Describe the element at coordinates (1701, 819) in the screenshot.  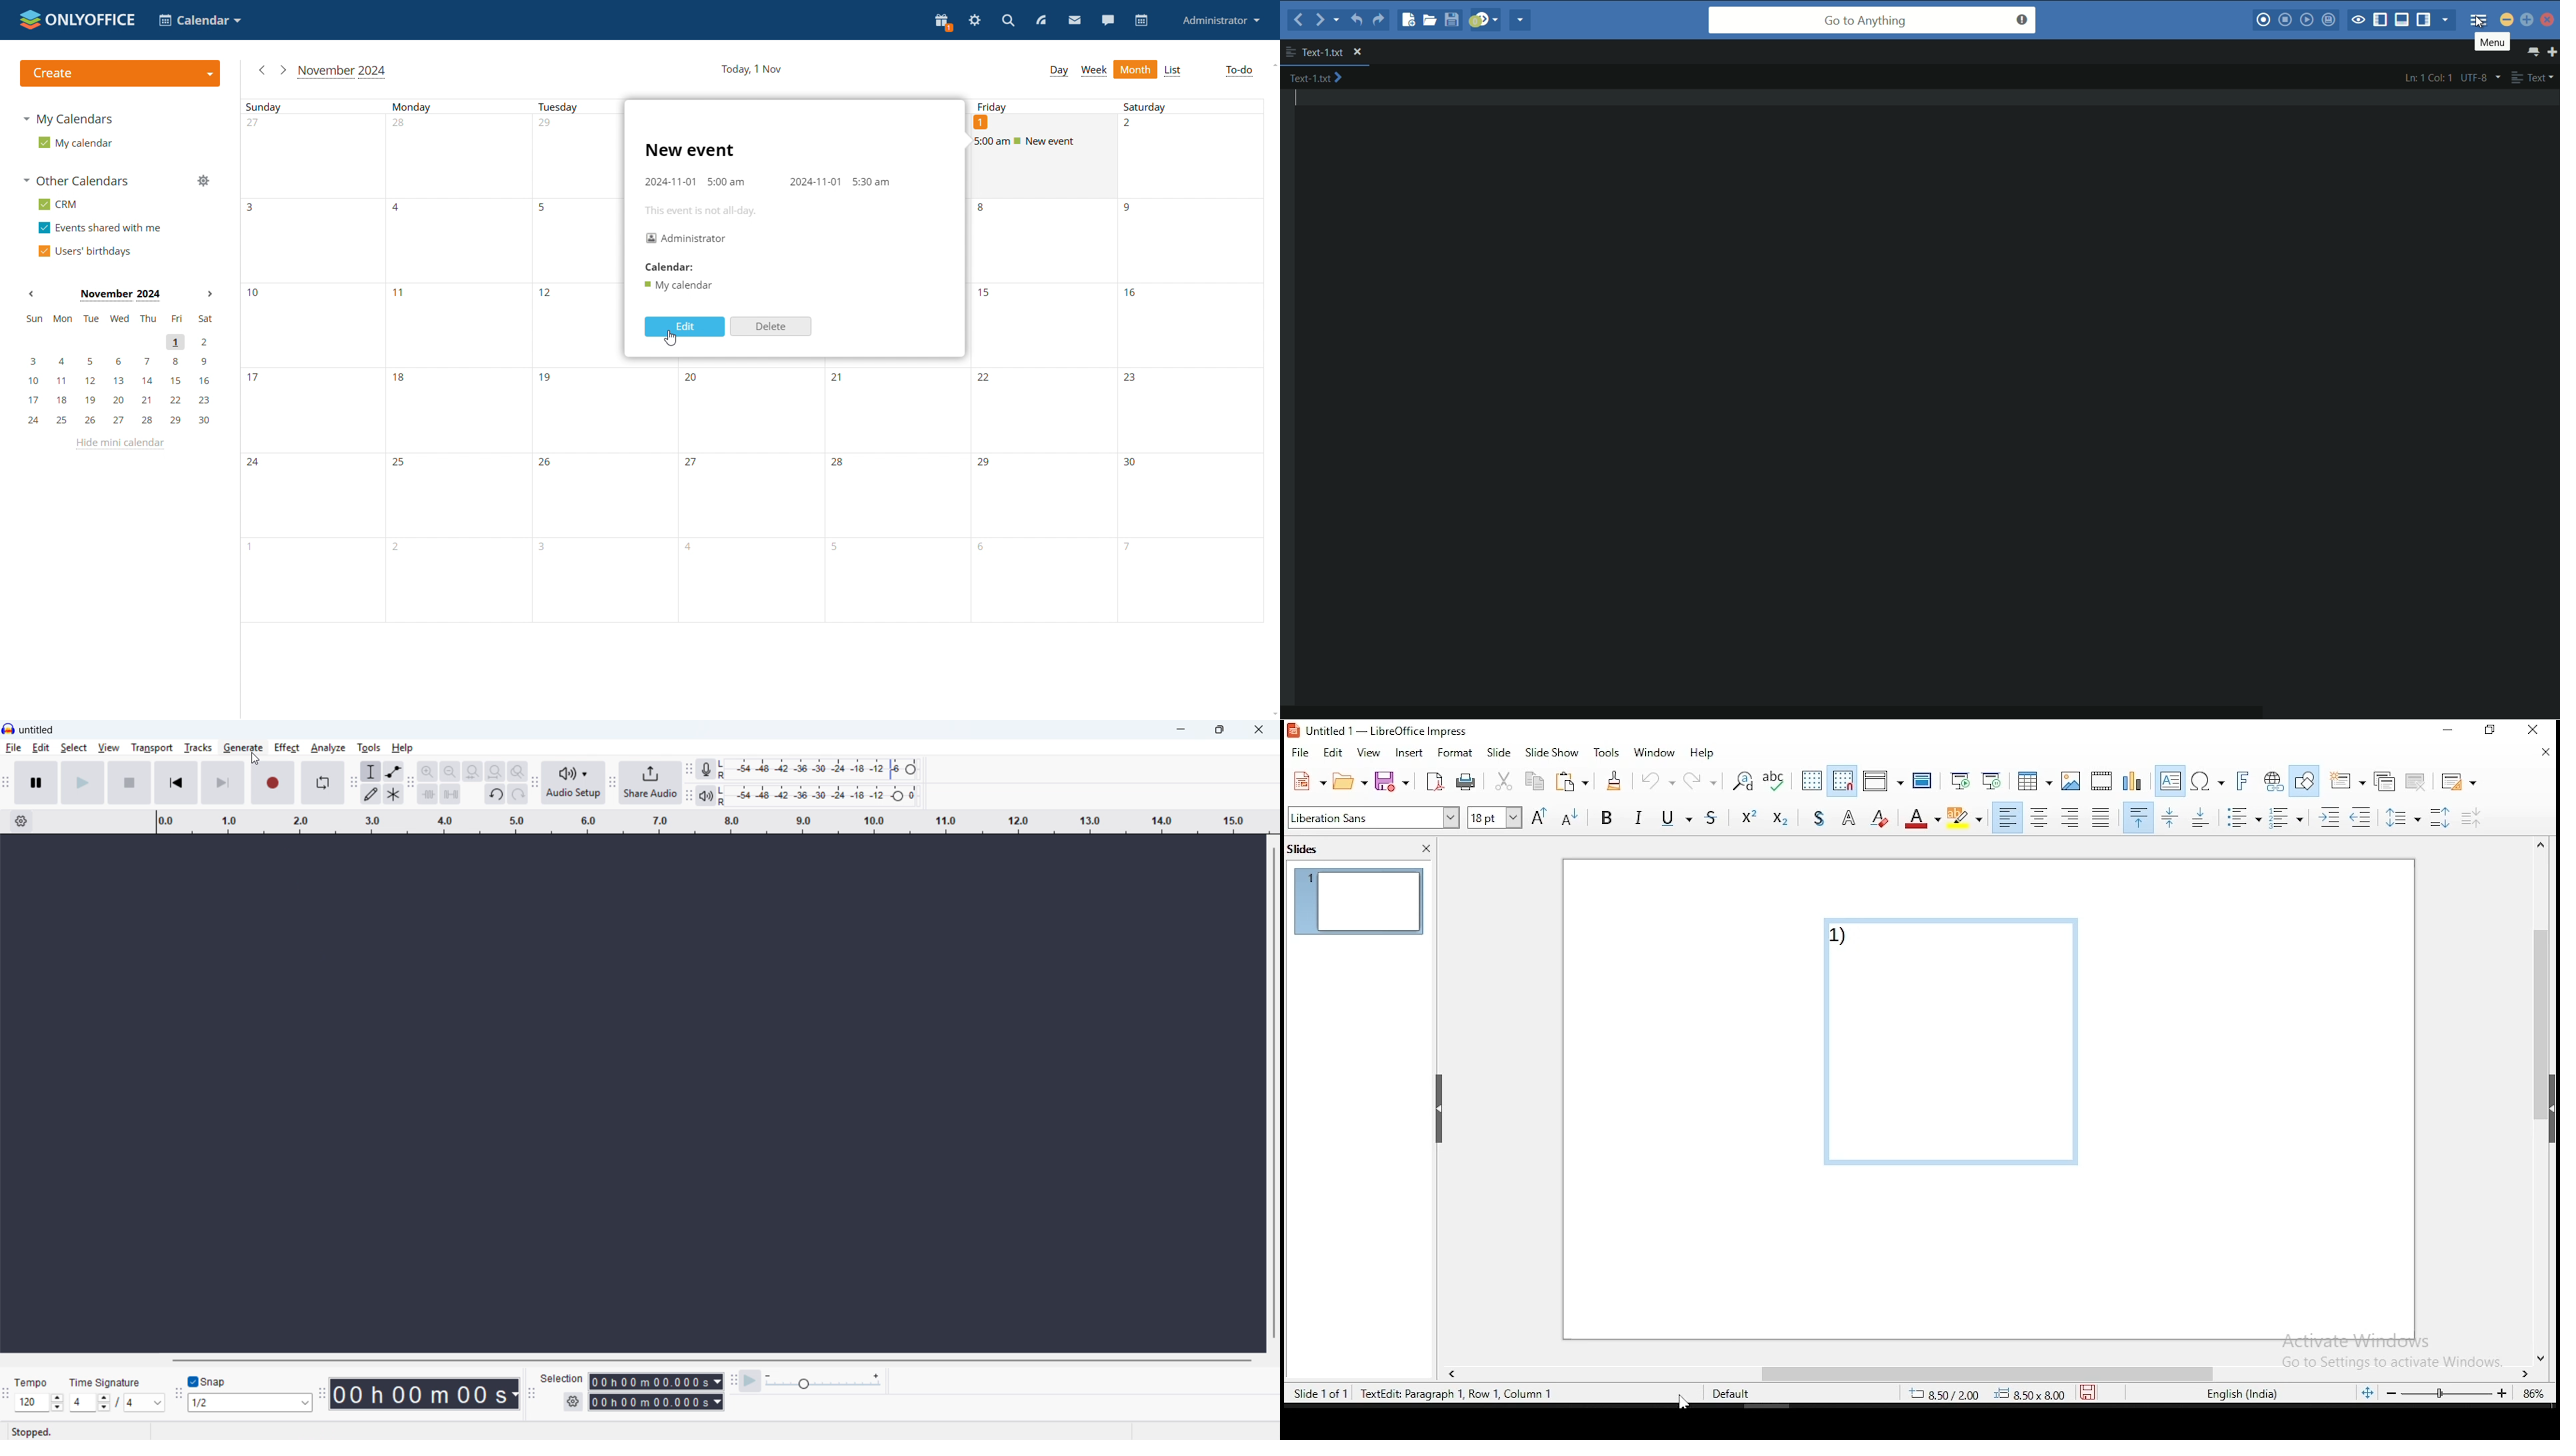
I see `strikethrough` at that location.